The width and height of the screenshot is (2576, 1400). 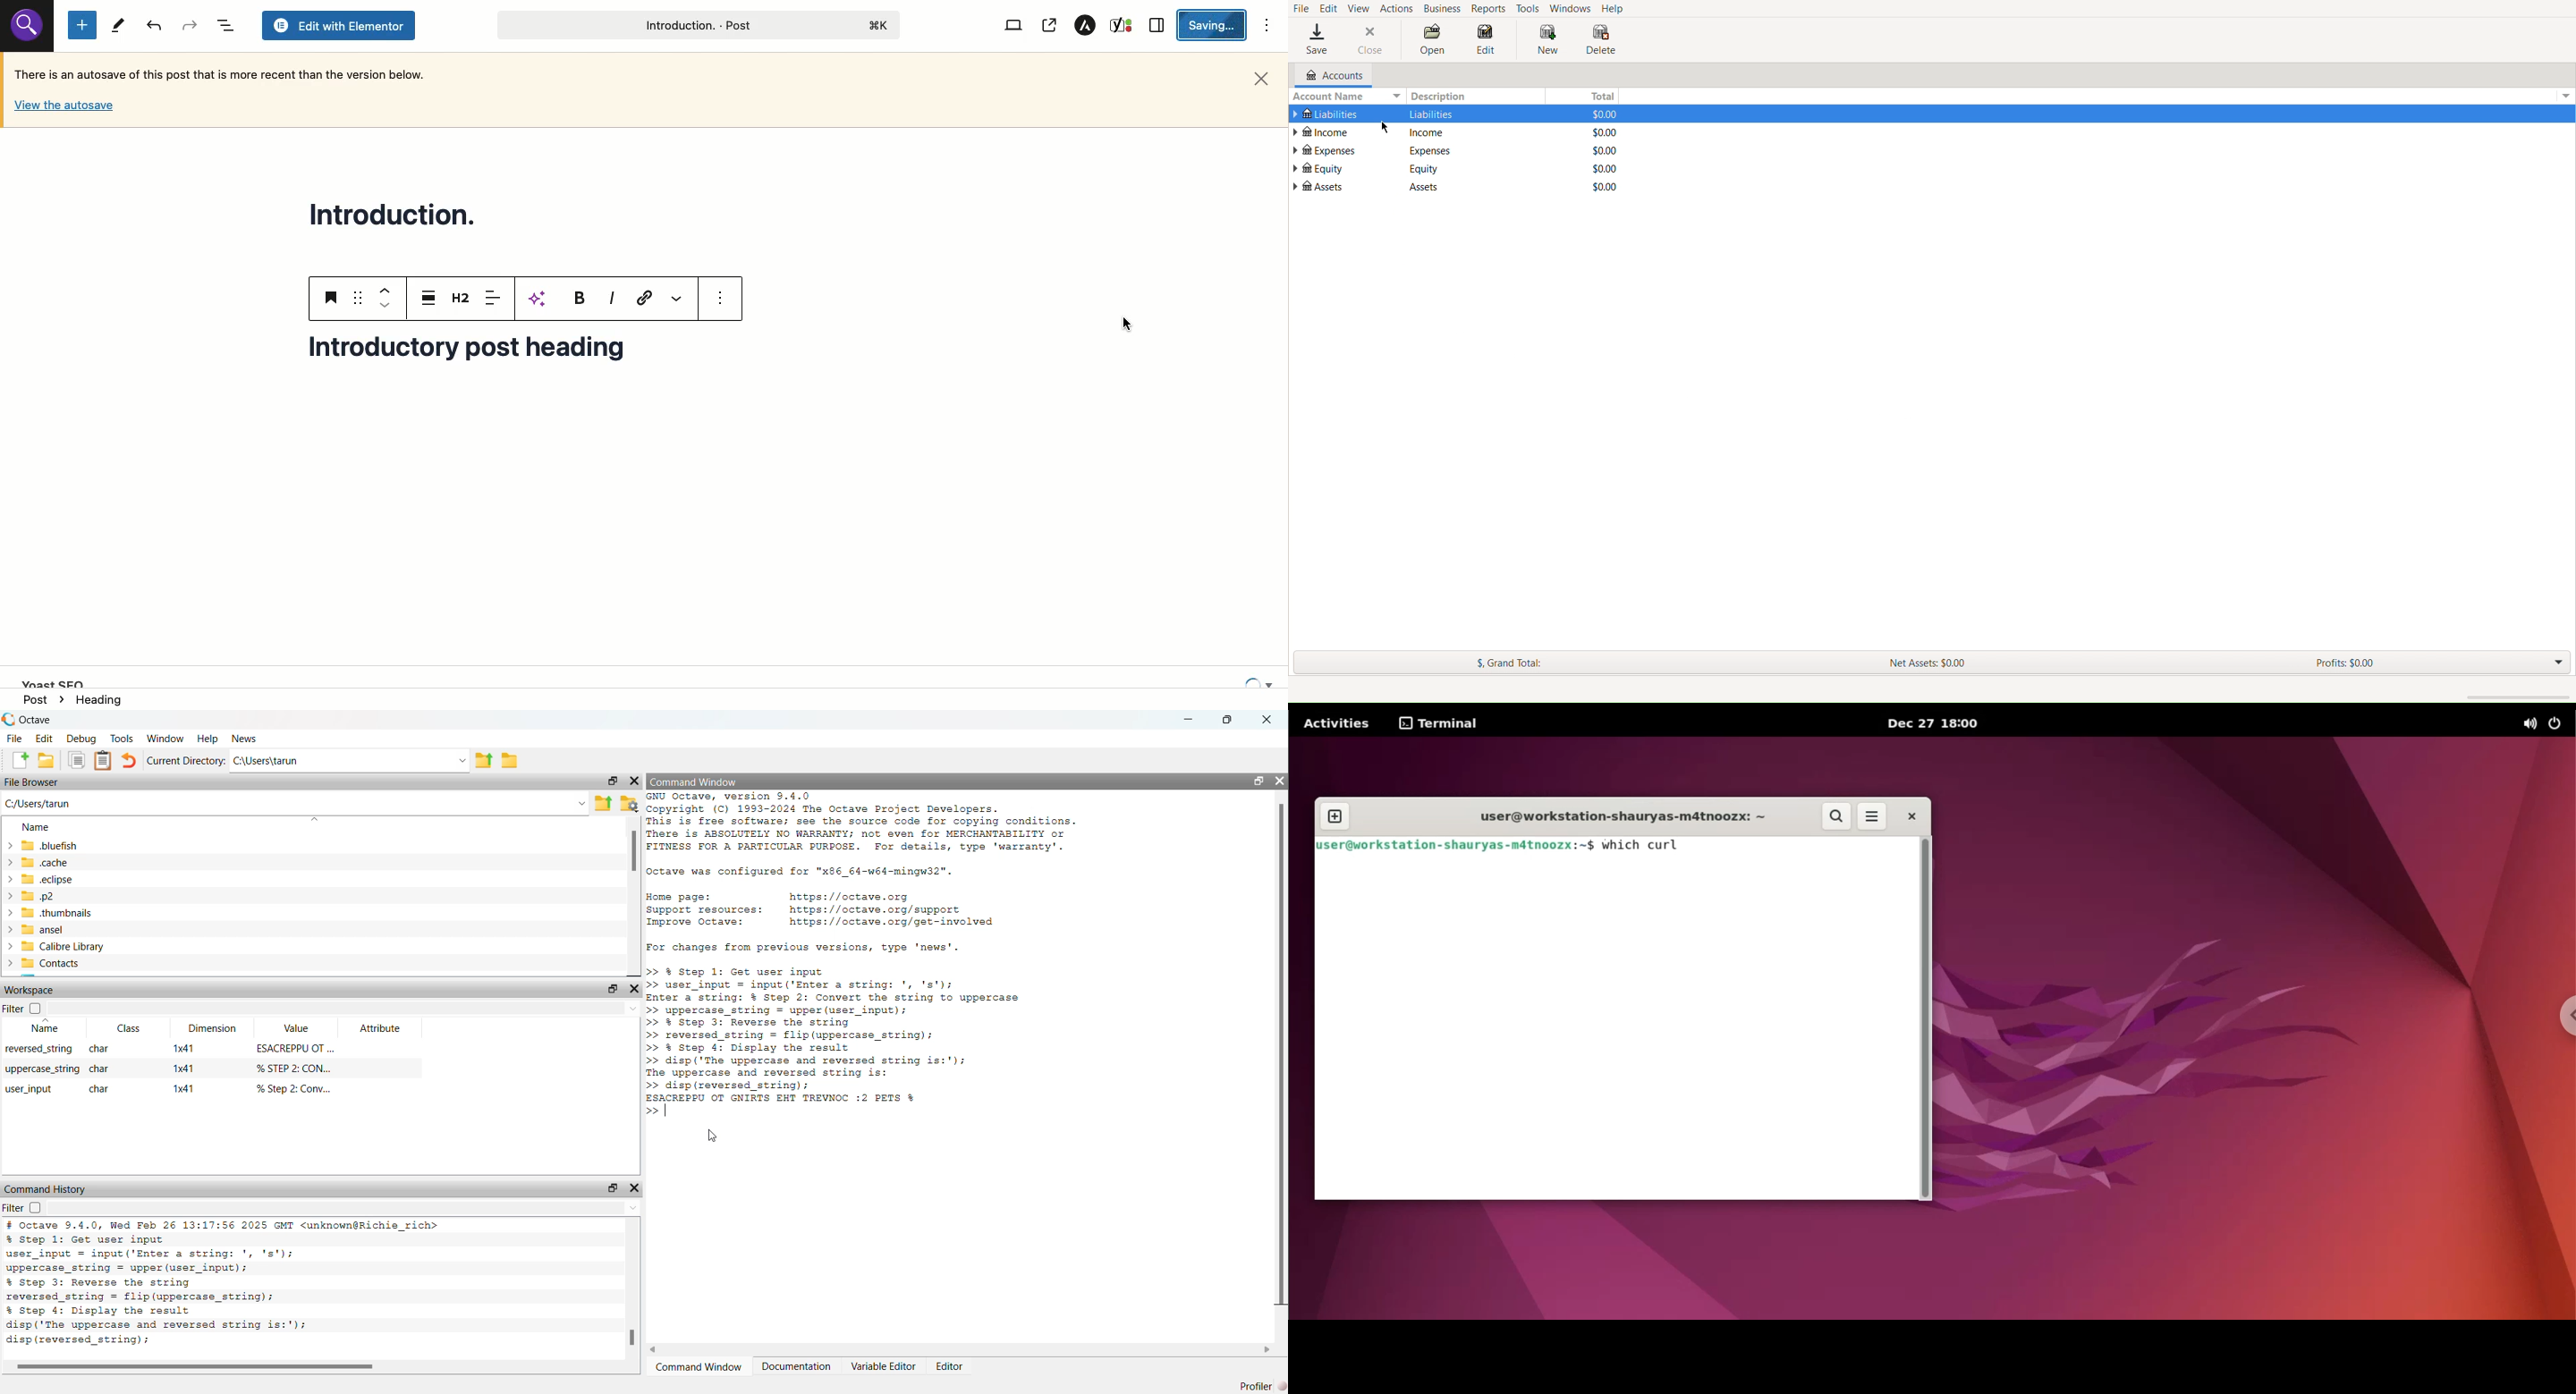 I want to click on Delete, so click(x=1601, y=41).